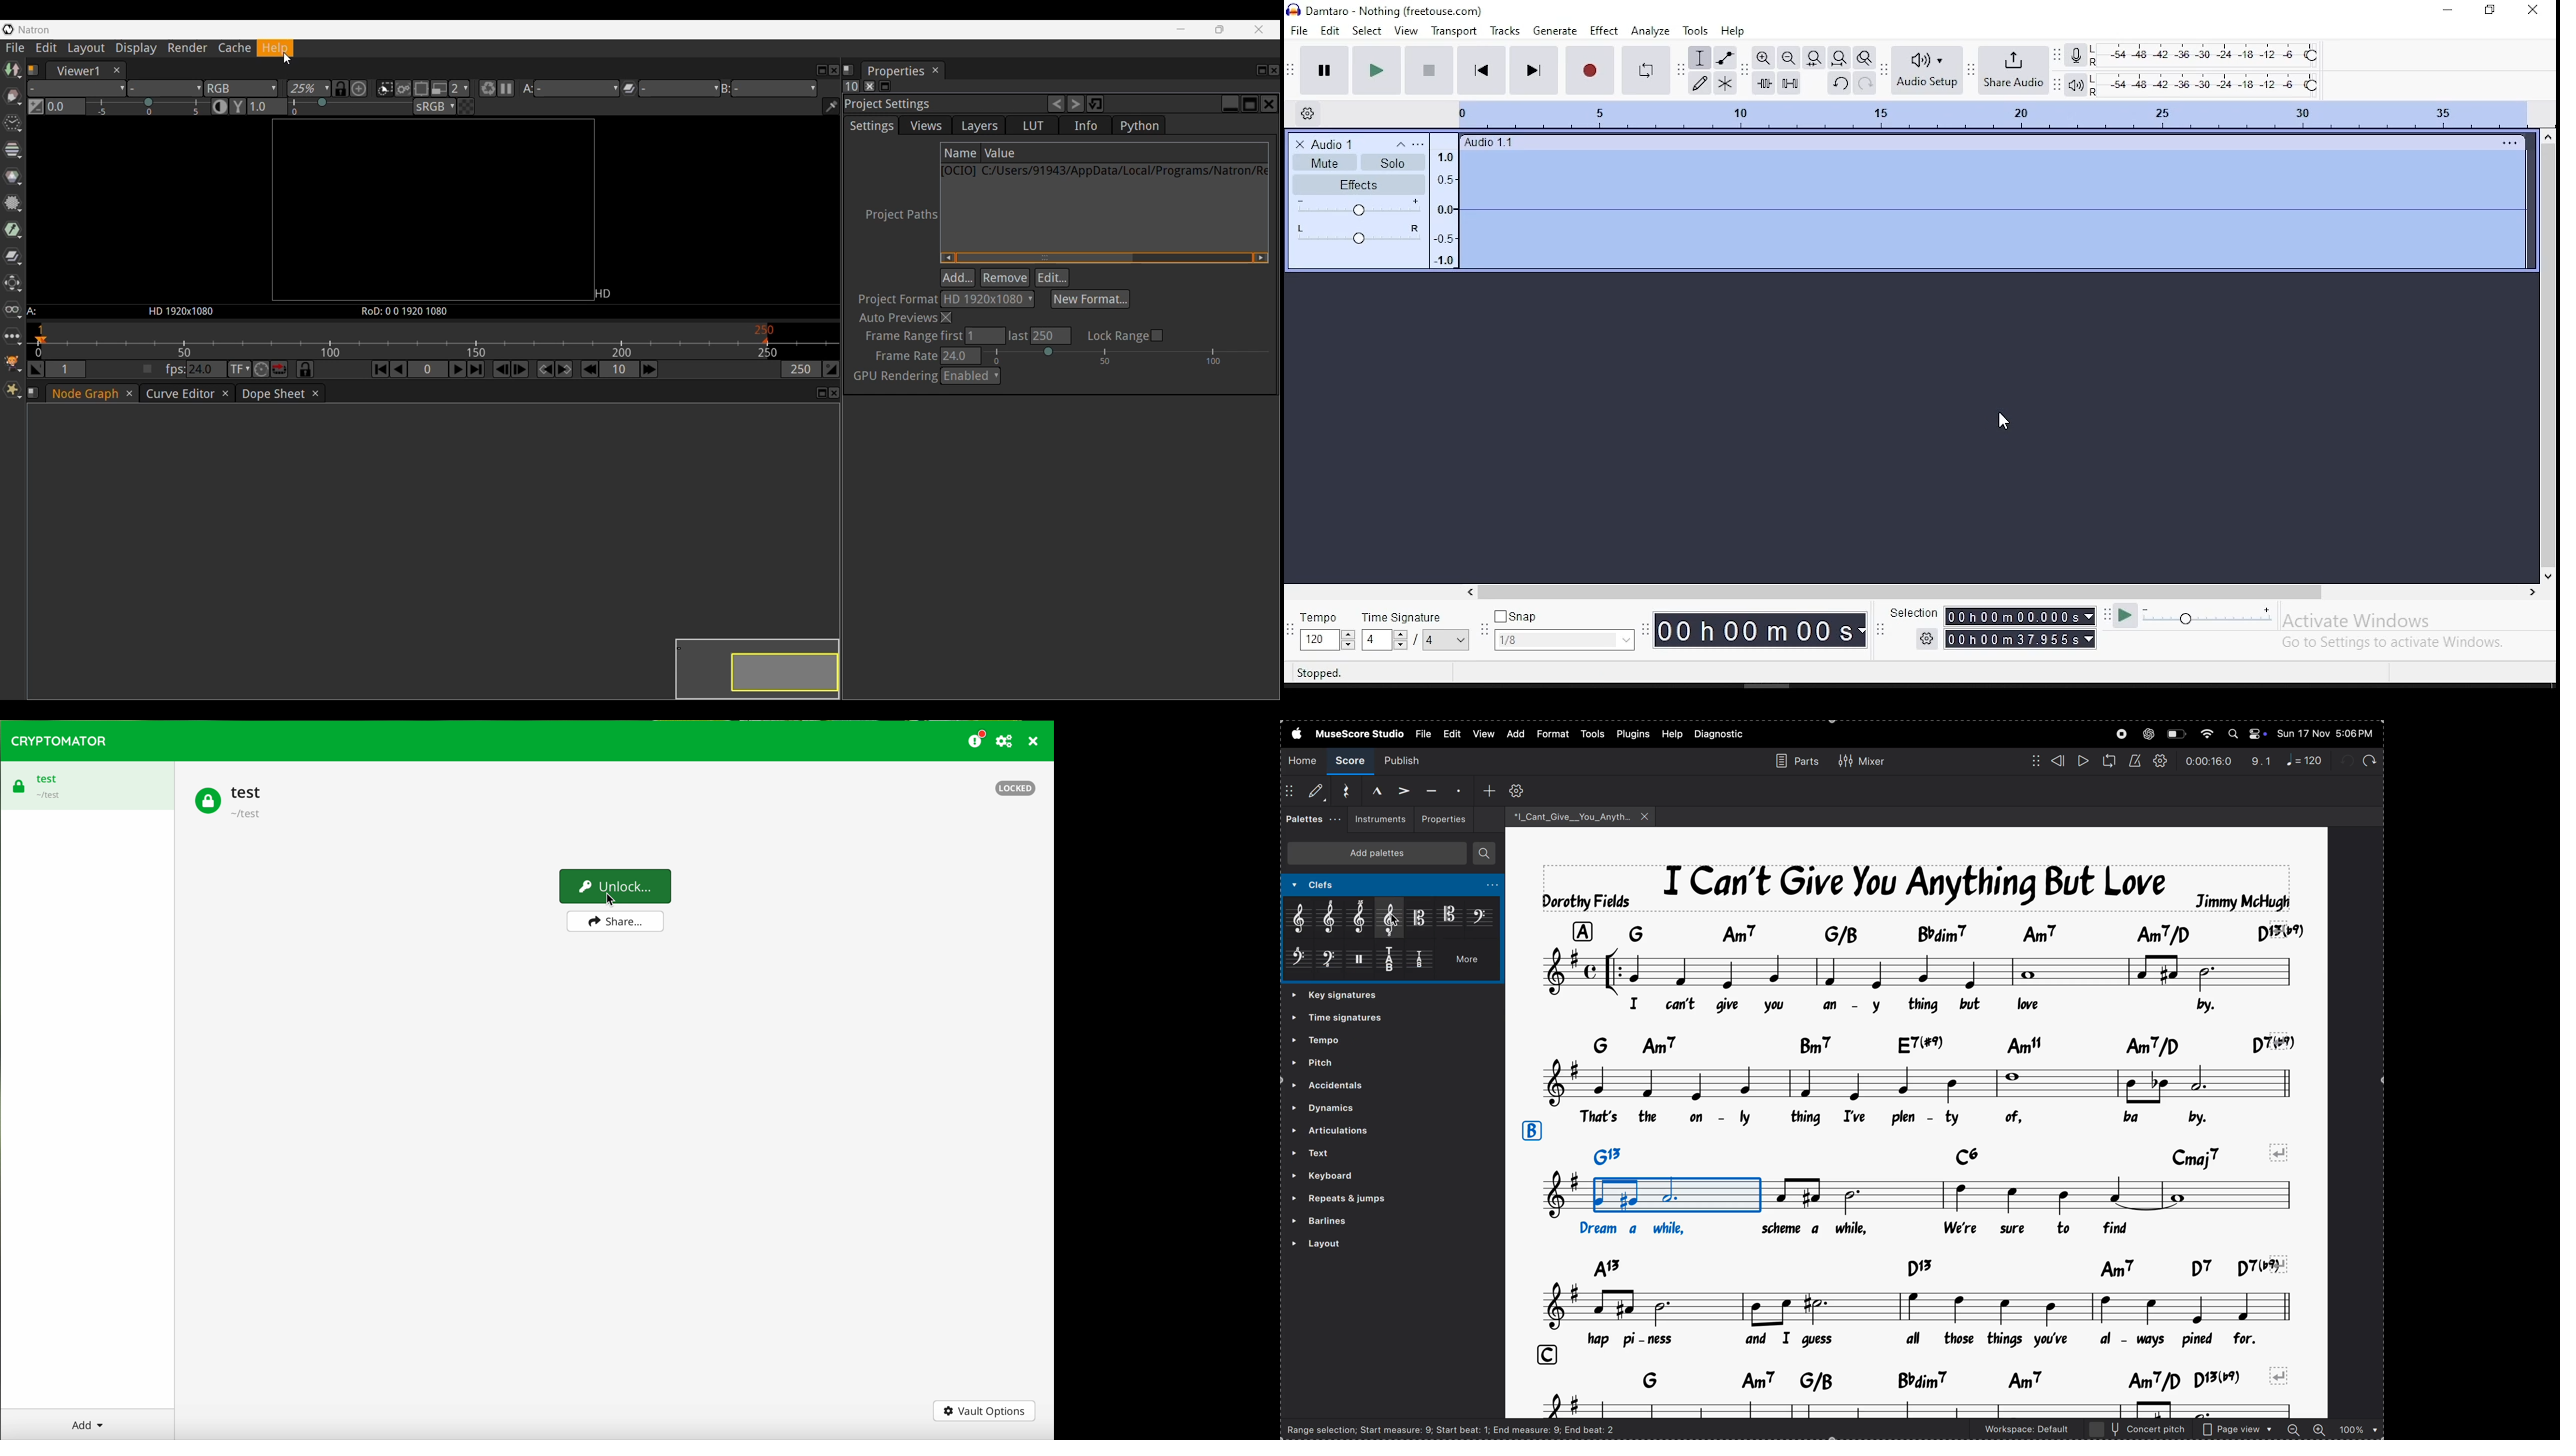 Image resolution: width=2576 pixels, height=1456 pixels. Describe the element at coordinates (2282, 1375) in the screenshot. I see `revert` at that location.